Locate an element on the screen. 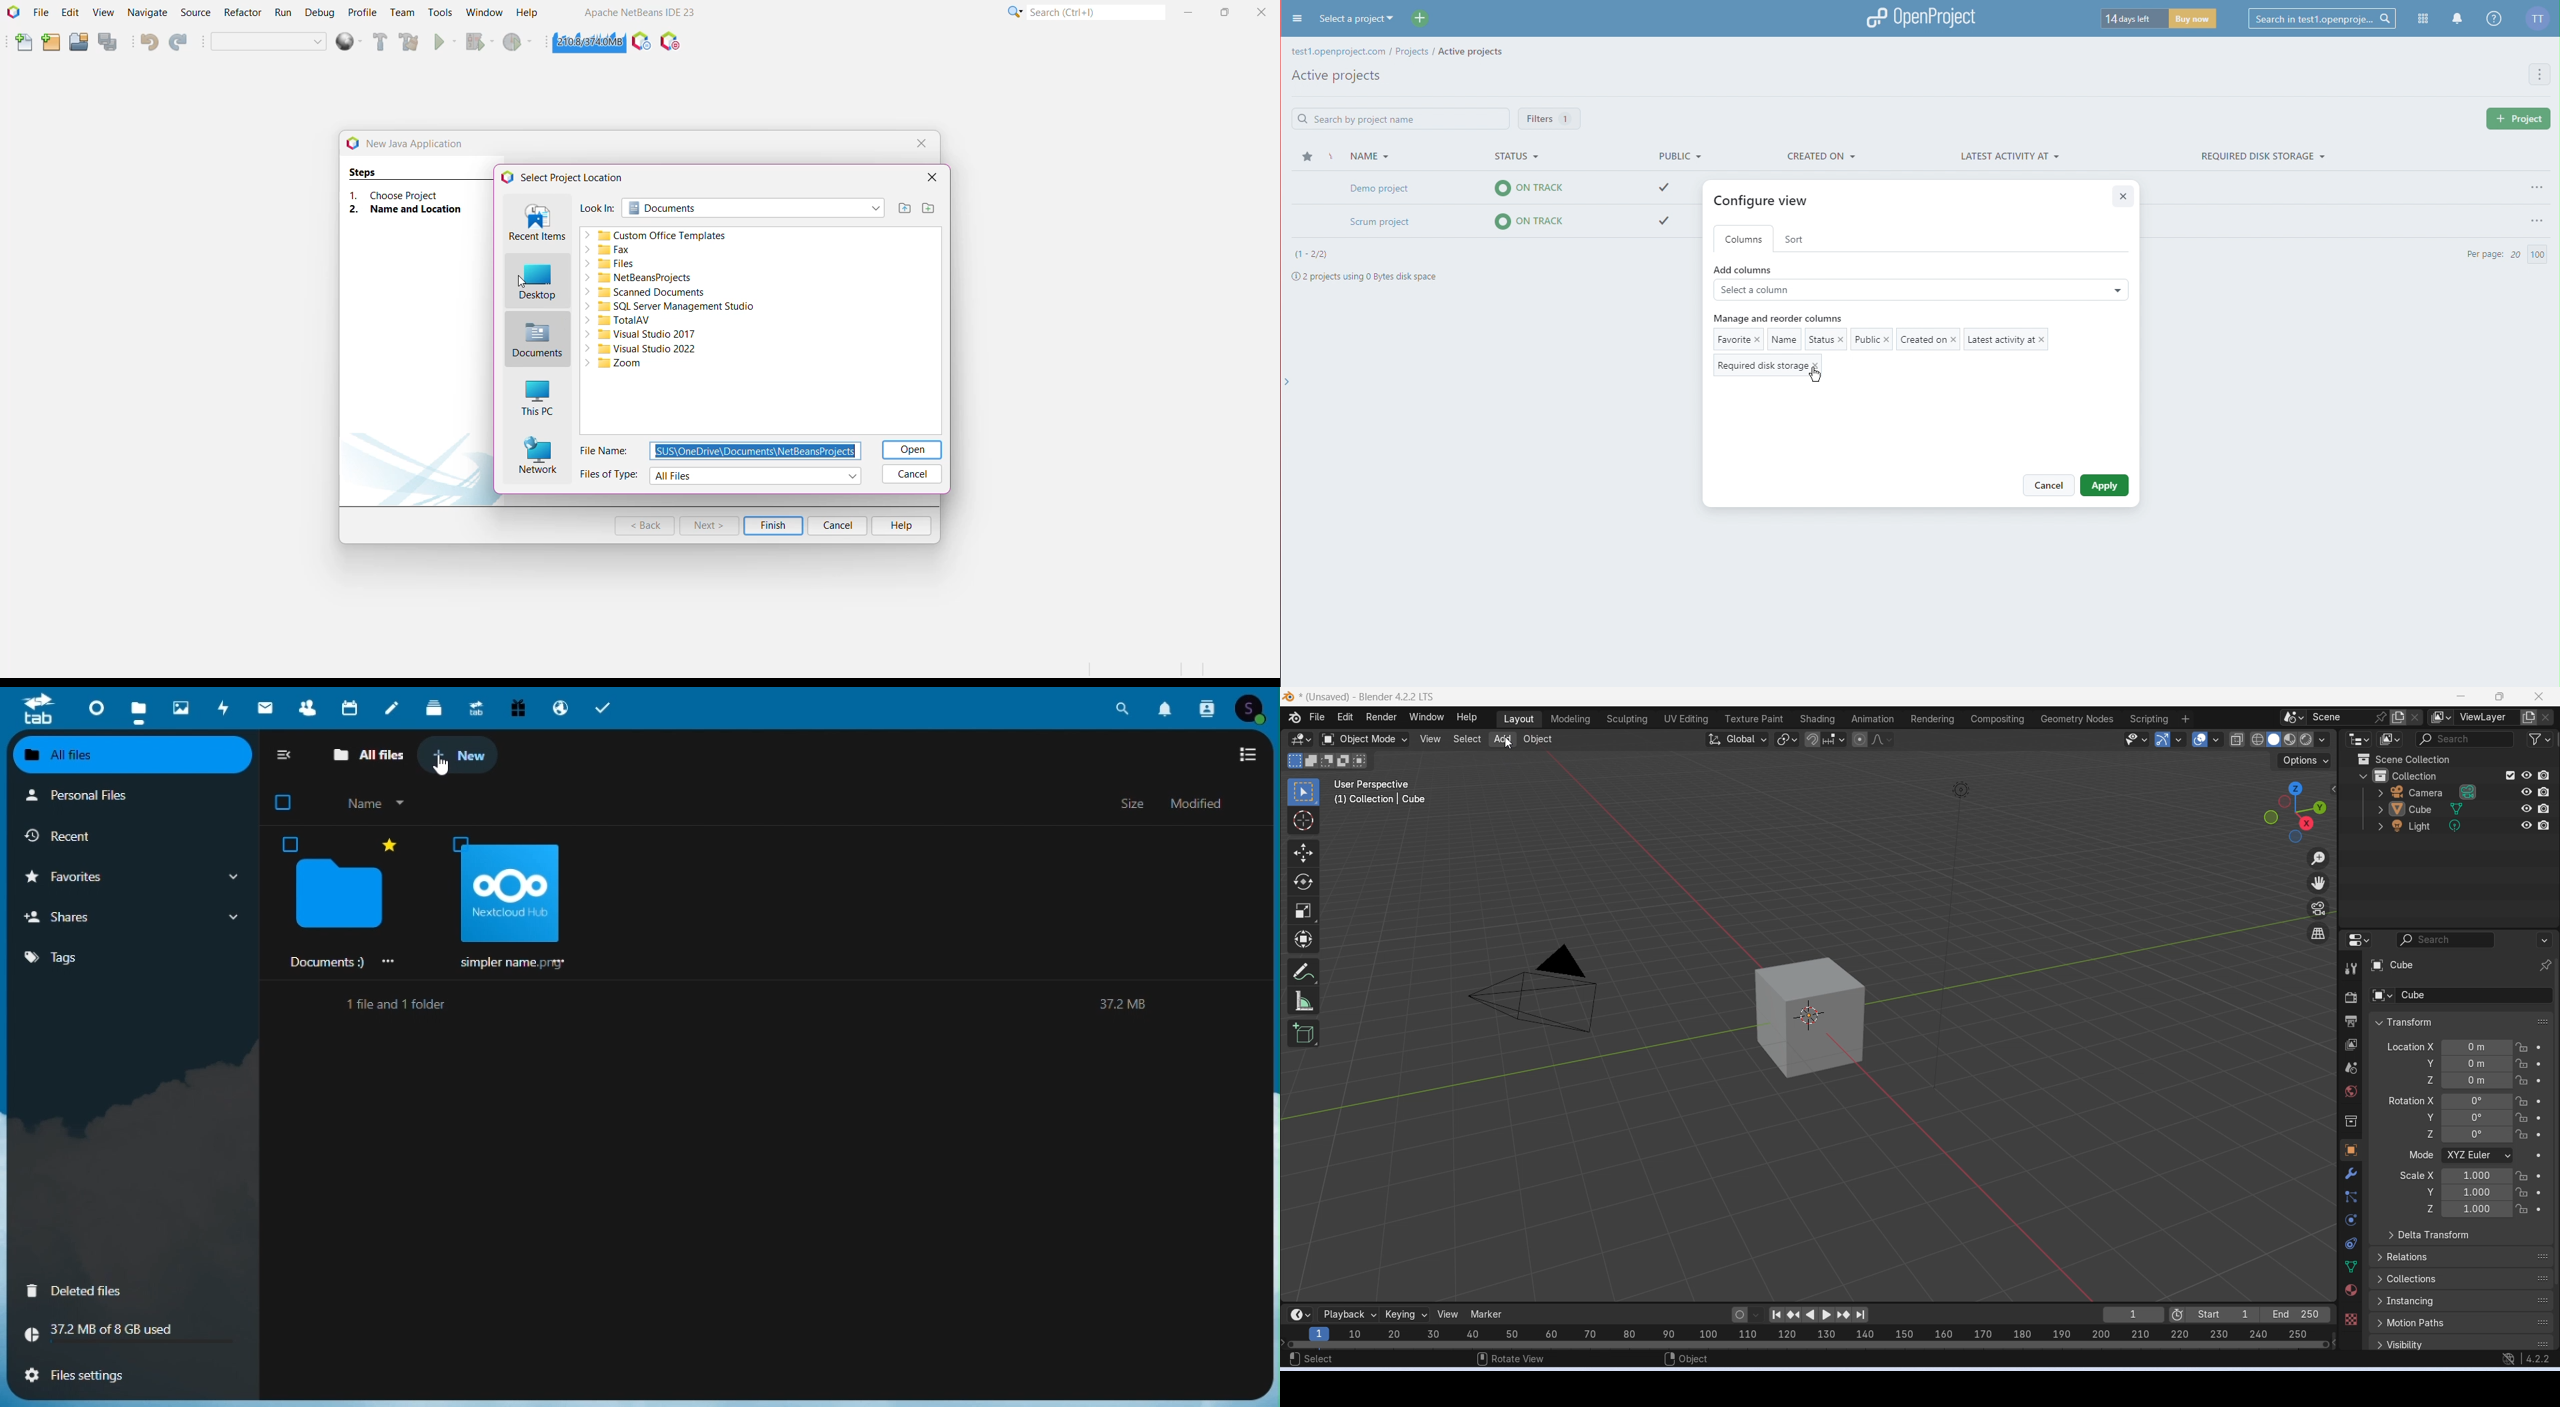 Image resolution: width=2576 pixels, height=1428 pixels. TotalAV is located at coordinates (666, 321).